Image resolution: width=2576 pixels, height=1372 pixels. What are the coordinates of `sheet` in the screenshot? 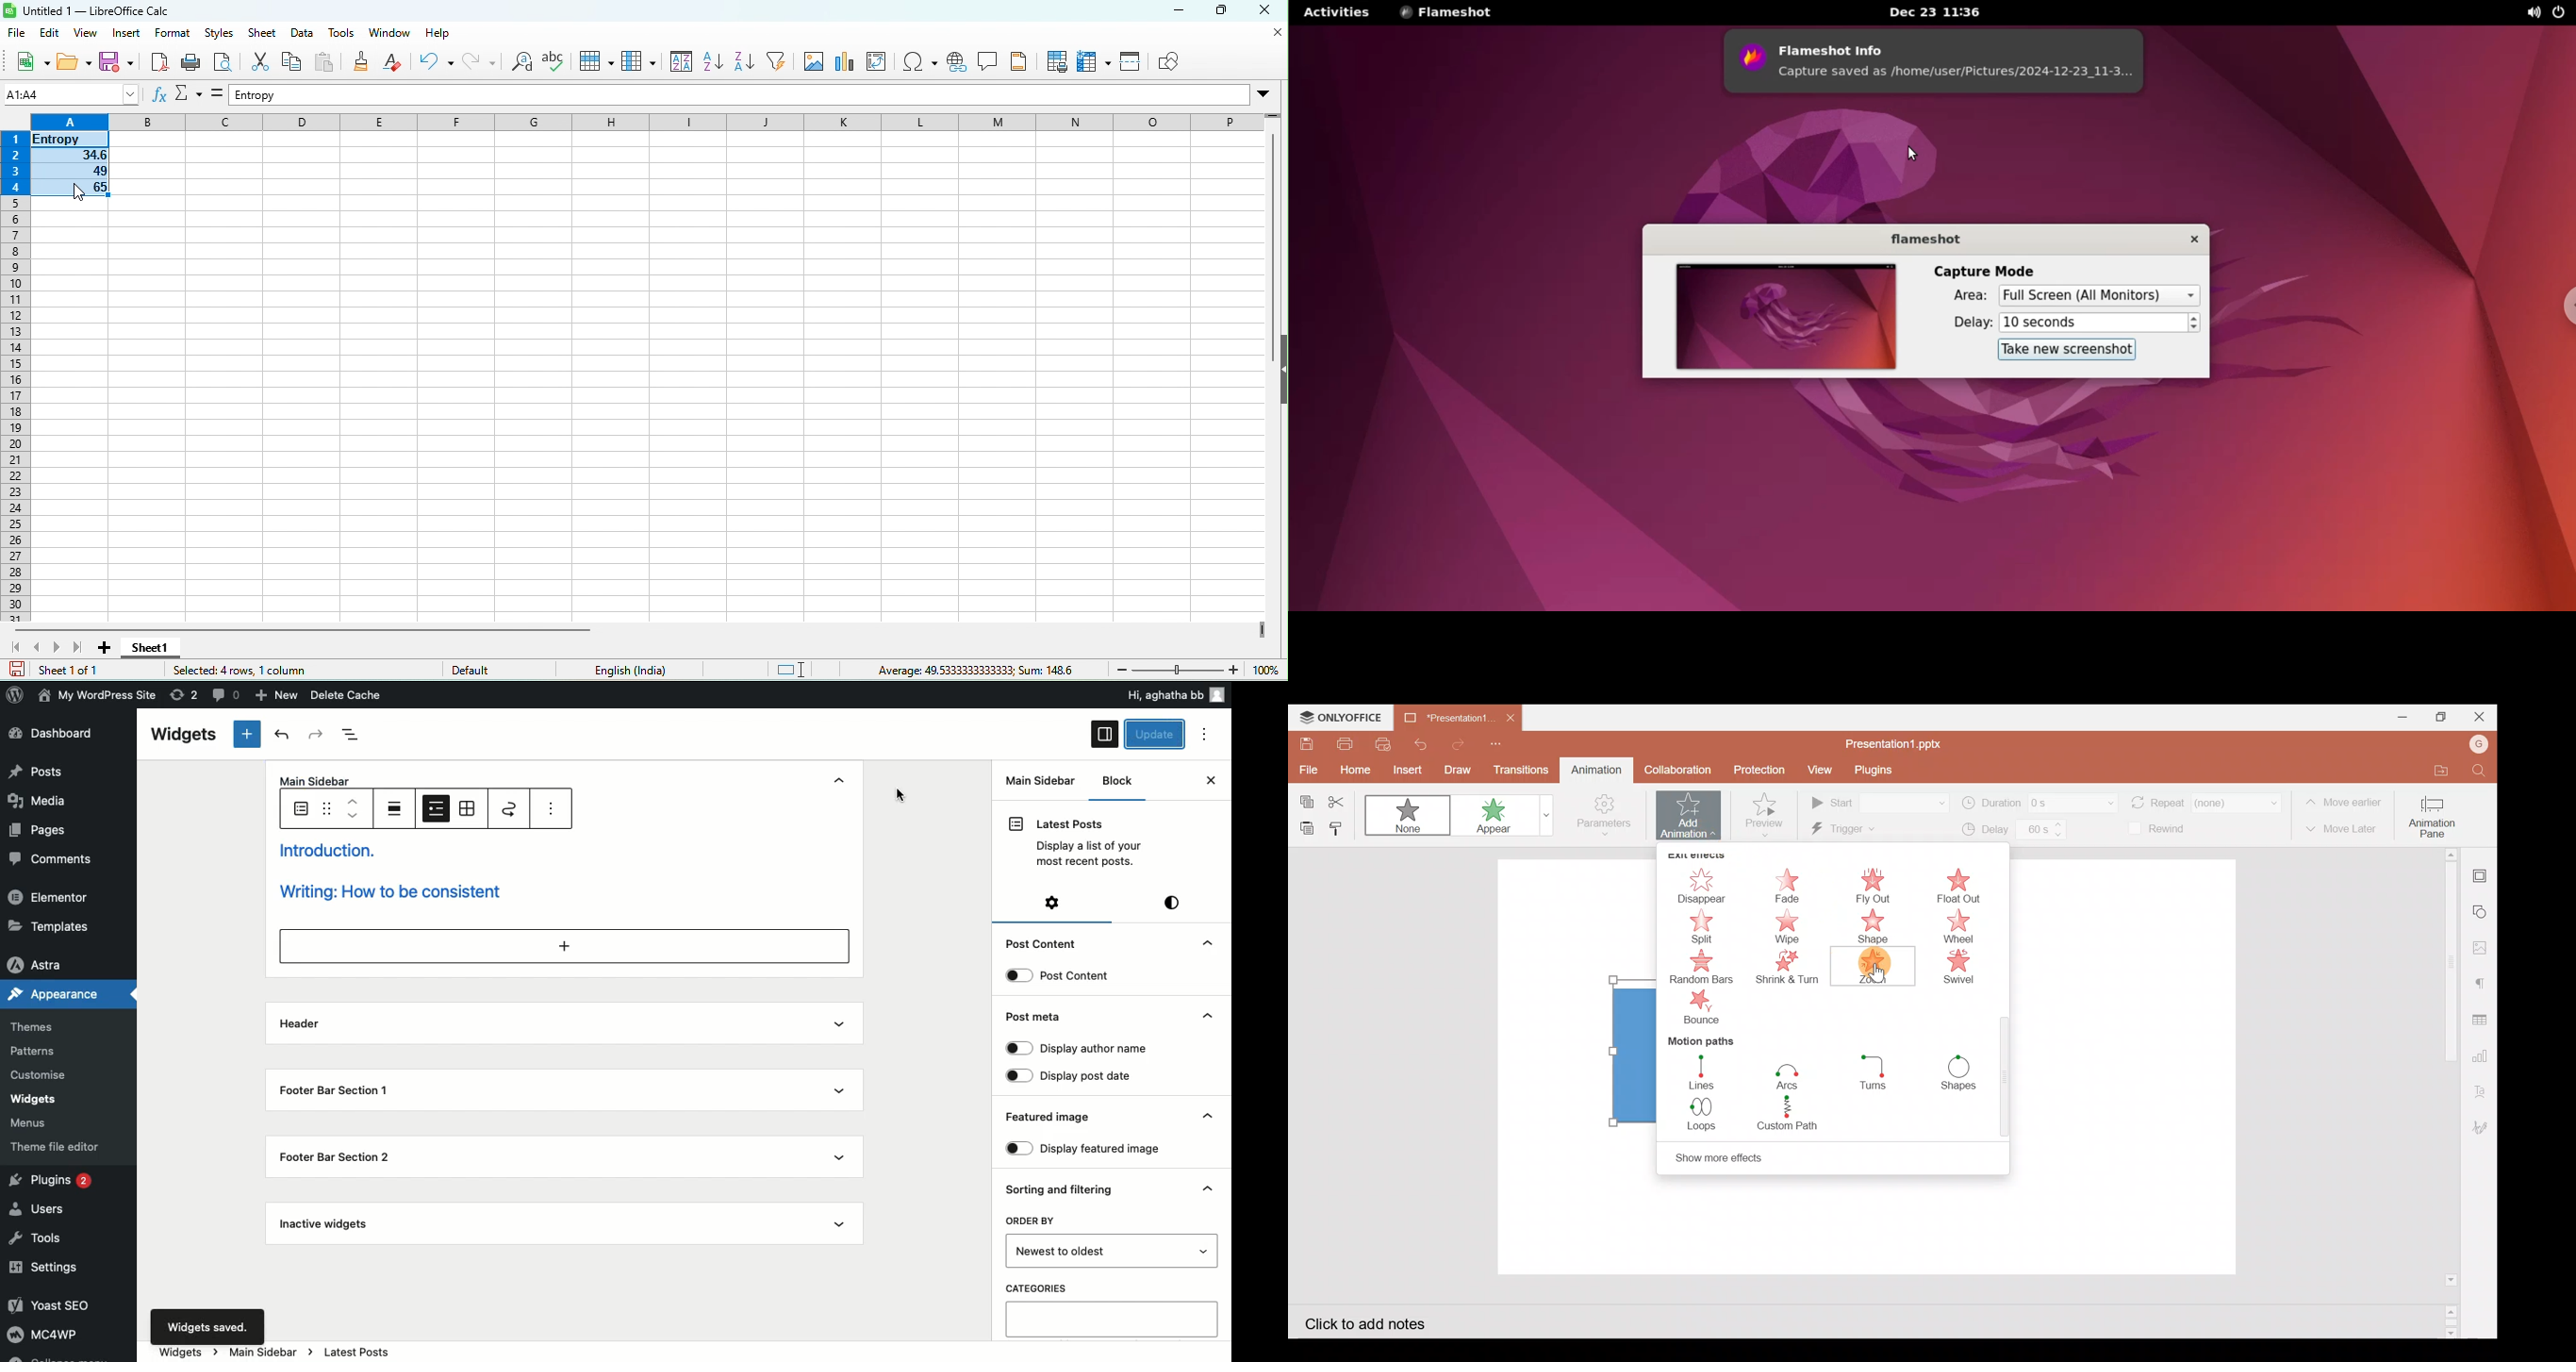 It's located at (262, 35).